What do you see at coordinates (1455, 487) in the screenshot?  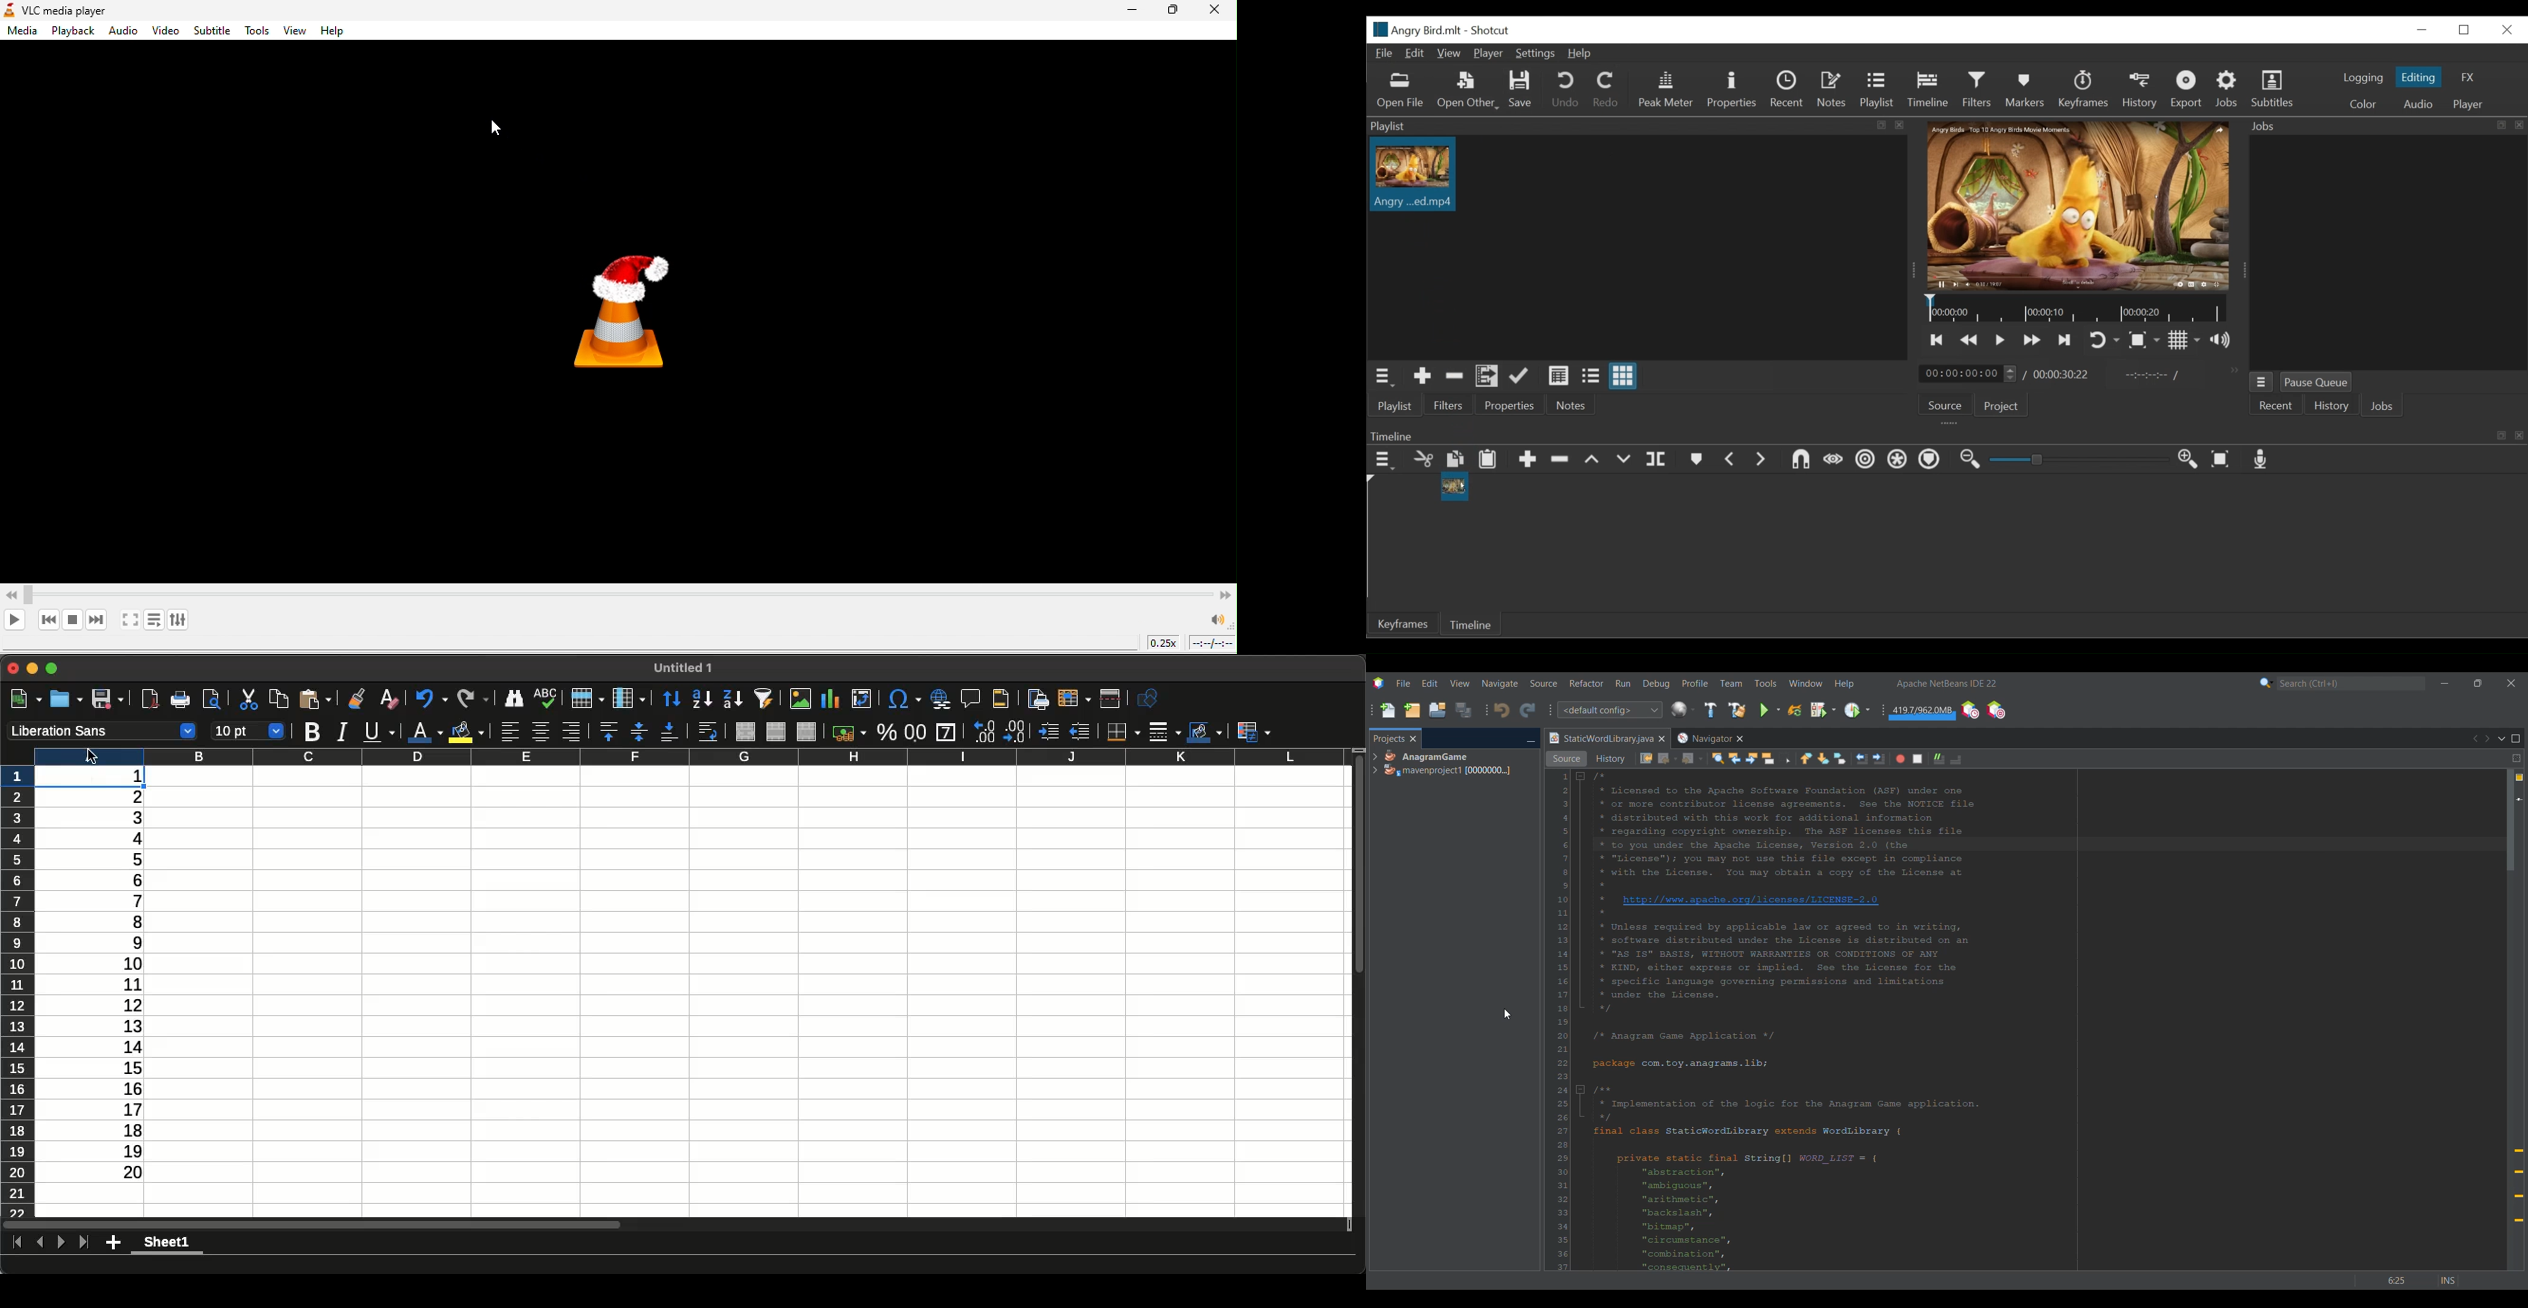 I see `Clip` at bounding box center [1455, 487].